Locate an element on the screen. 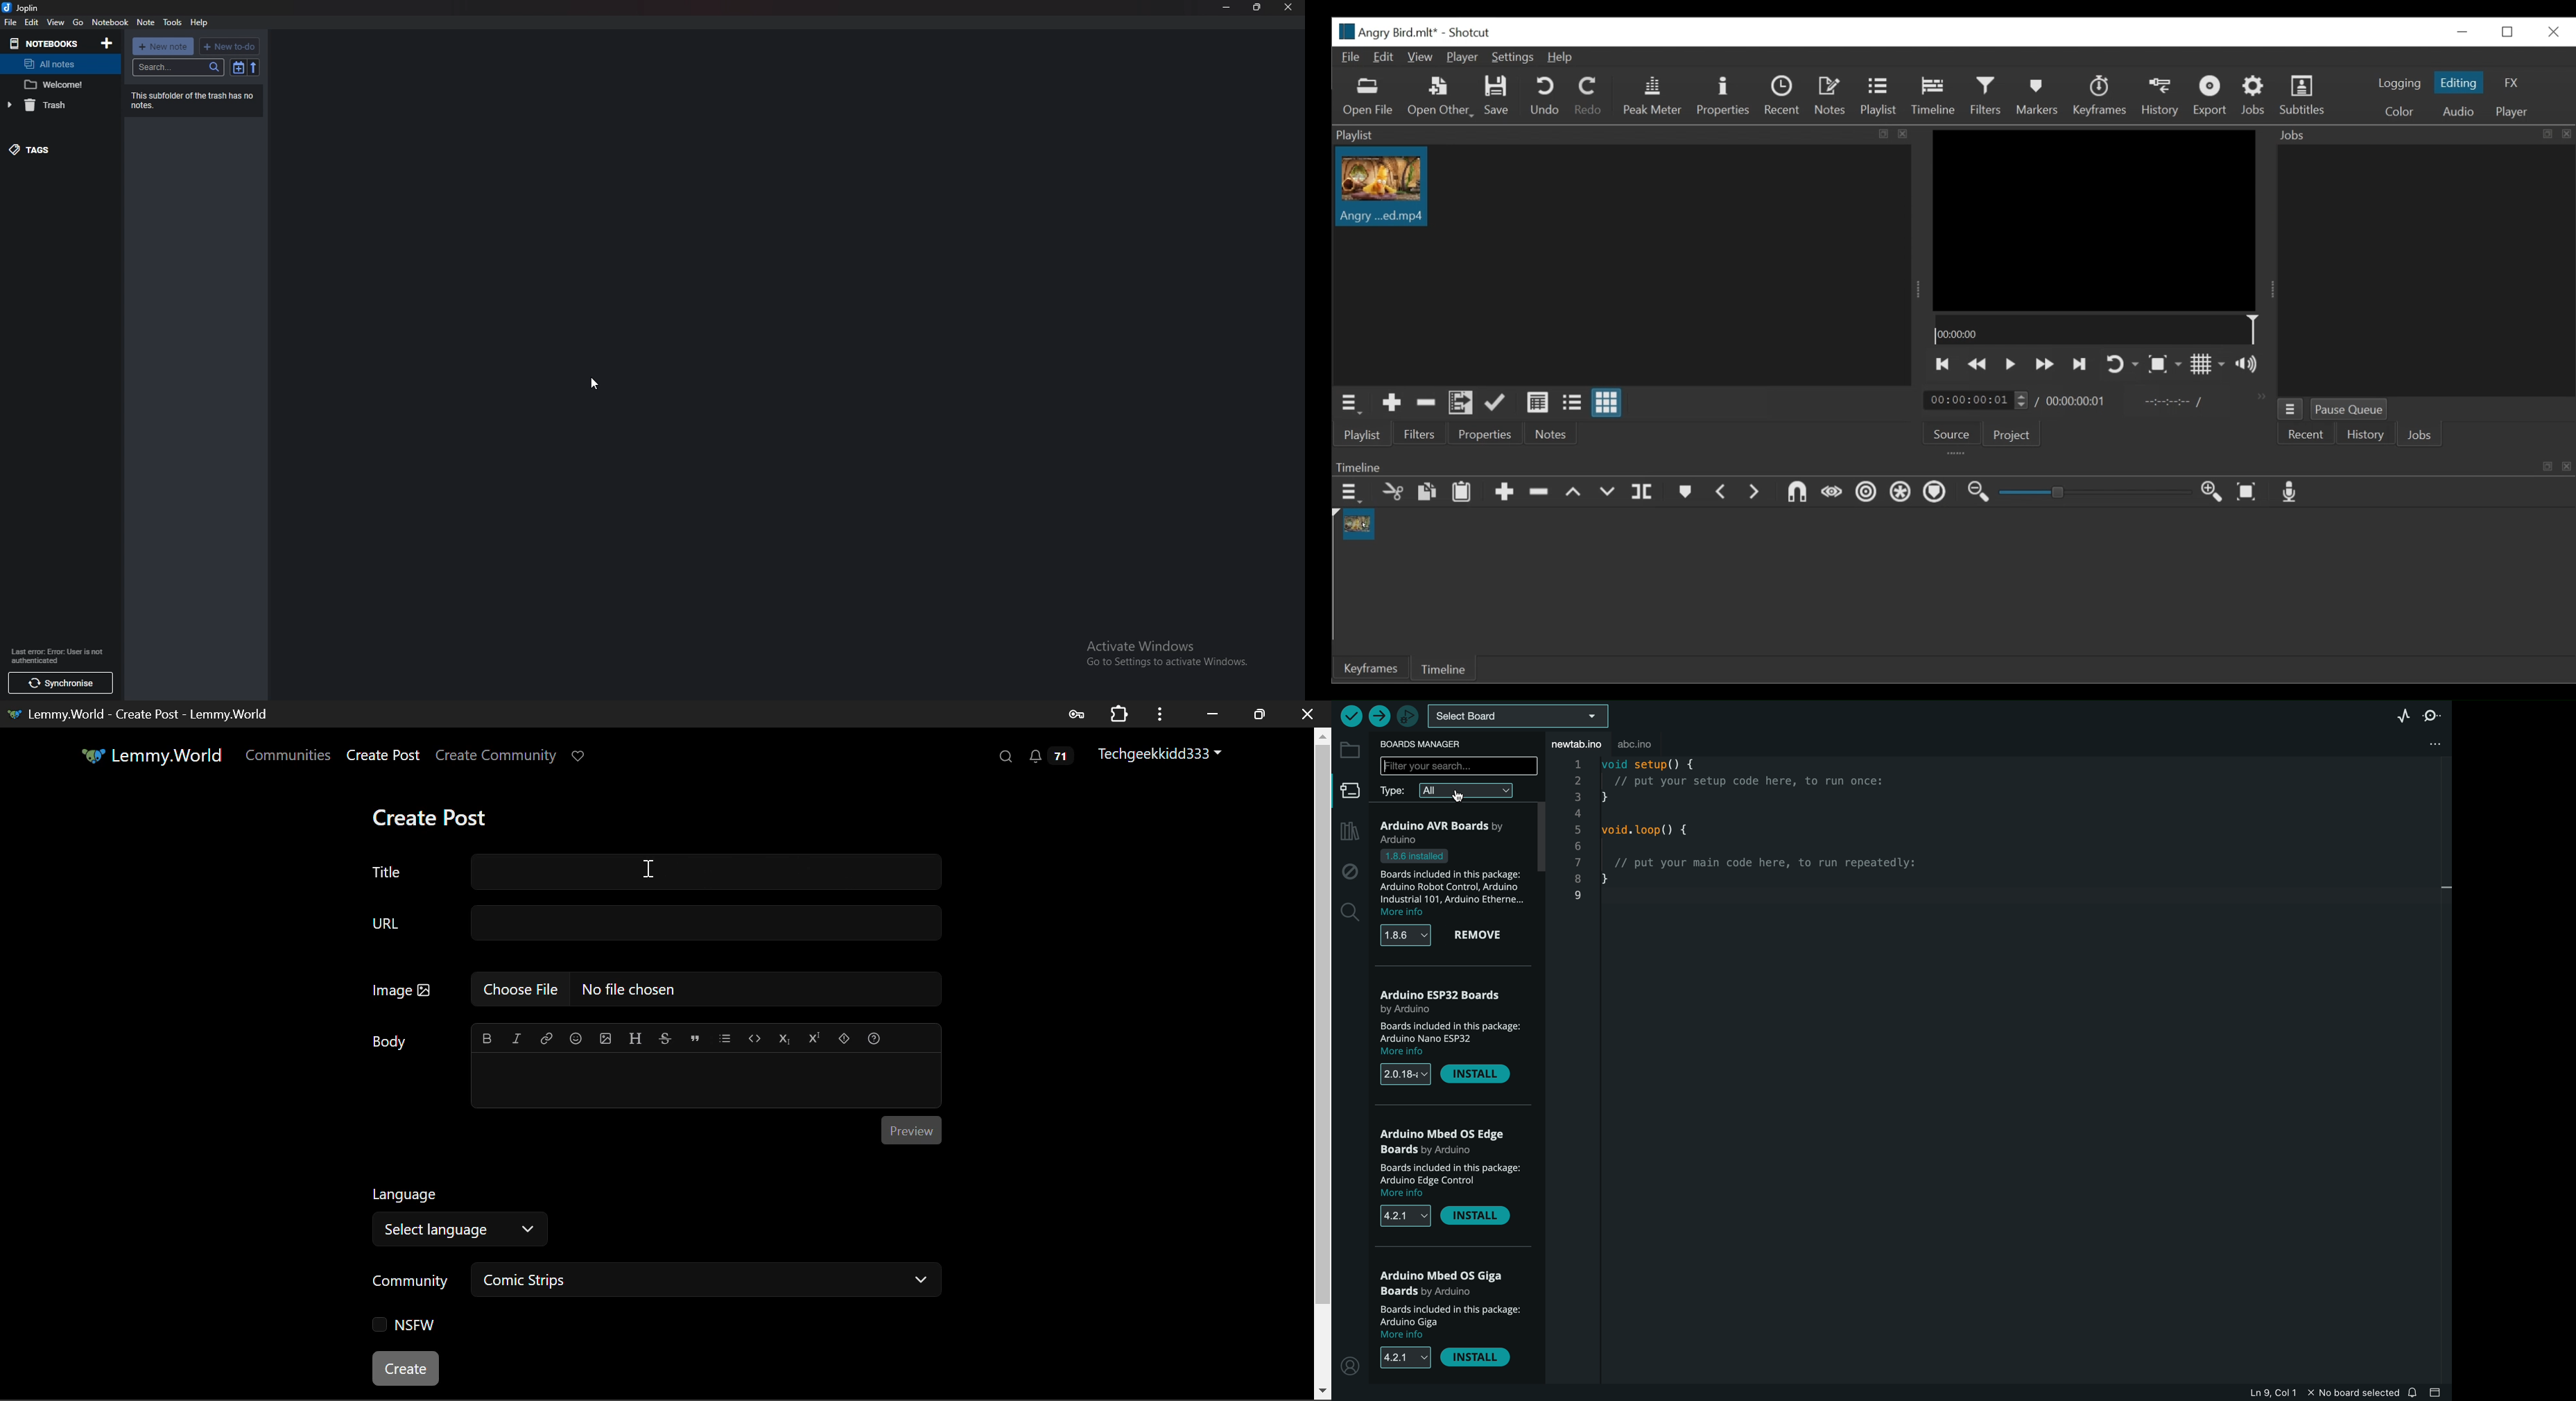 Image resolution: width=2576 pixels, height=1428 pixels. board selecter is located at coordinates (1517, 717).